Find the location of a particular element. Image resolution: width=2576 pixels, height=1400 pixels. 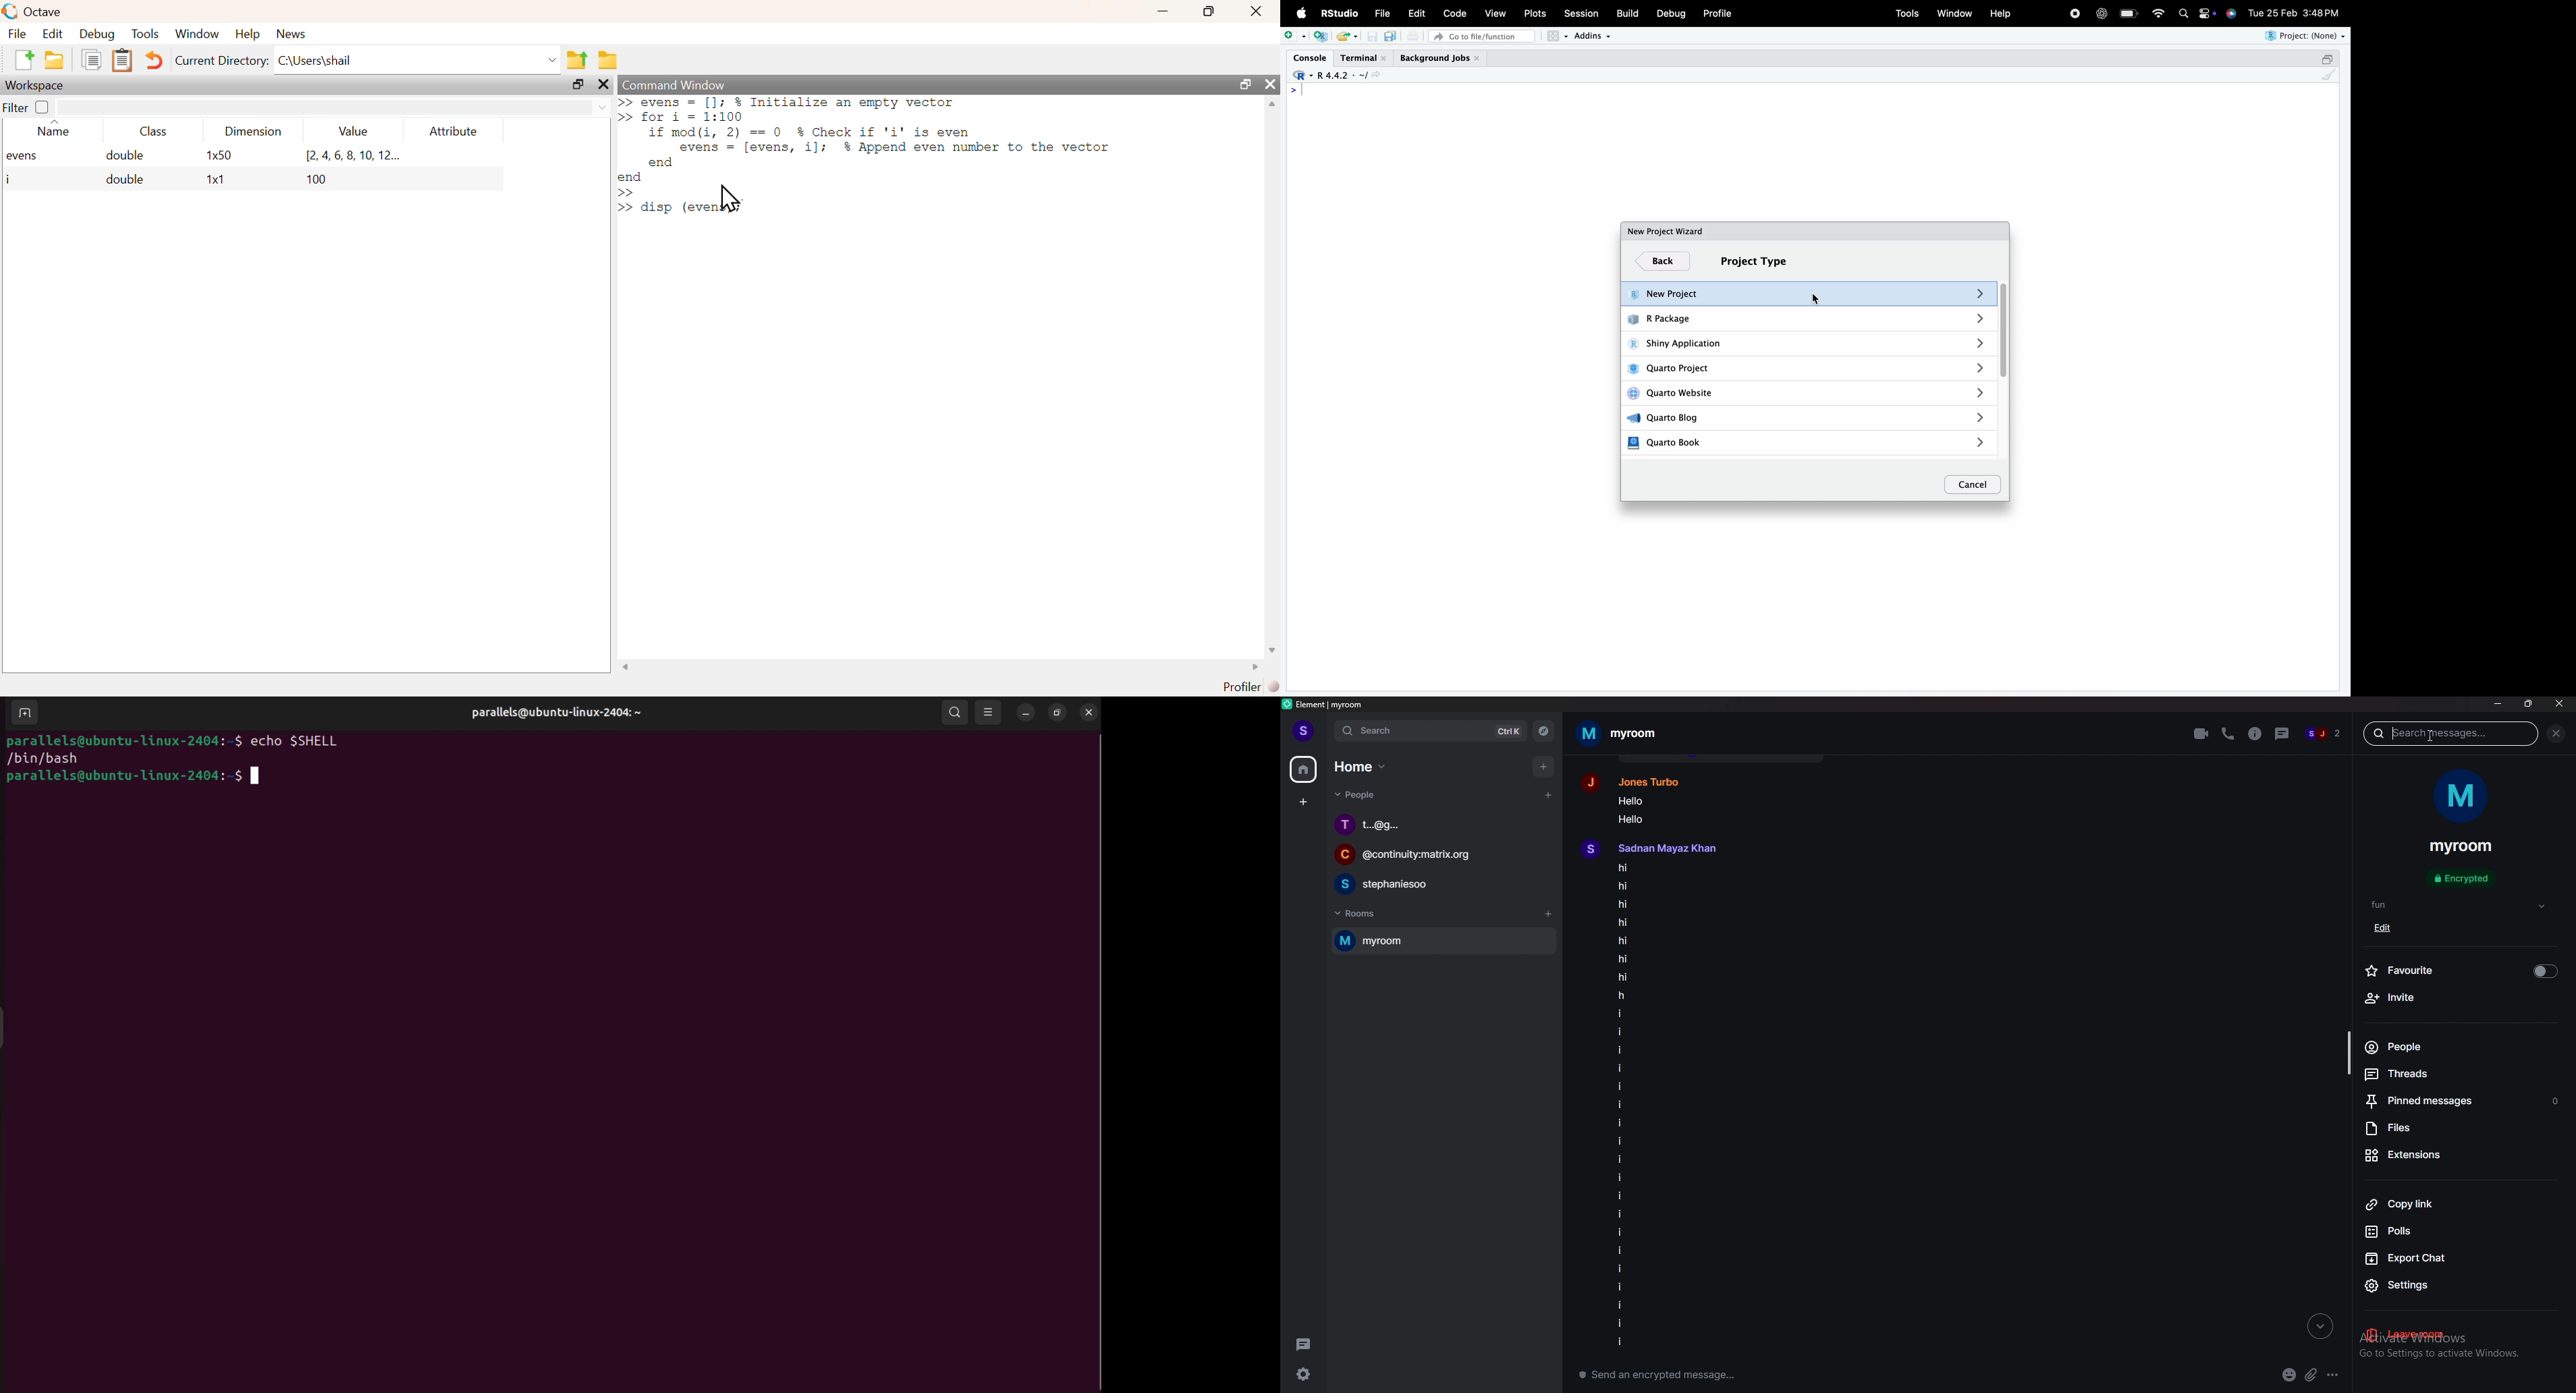

Window is located at coordinates (1955, 12).